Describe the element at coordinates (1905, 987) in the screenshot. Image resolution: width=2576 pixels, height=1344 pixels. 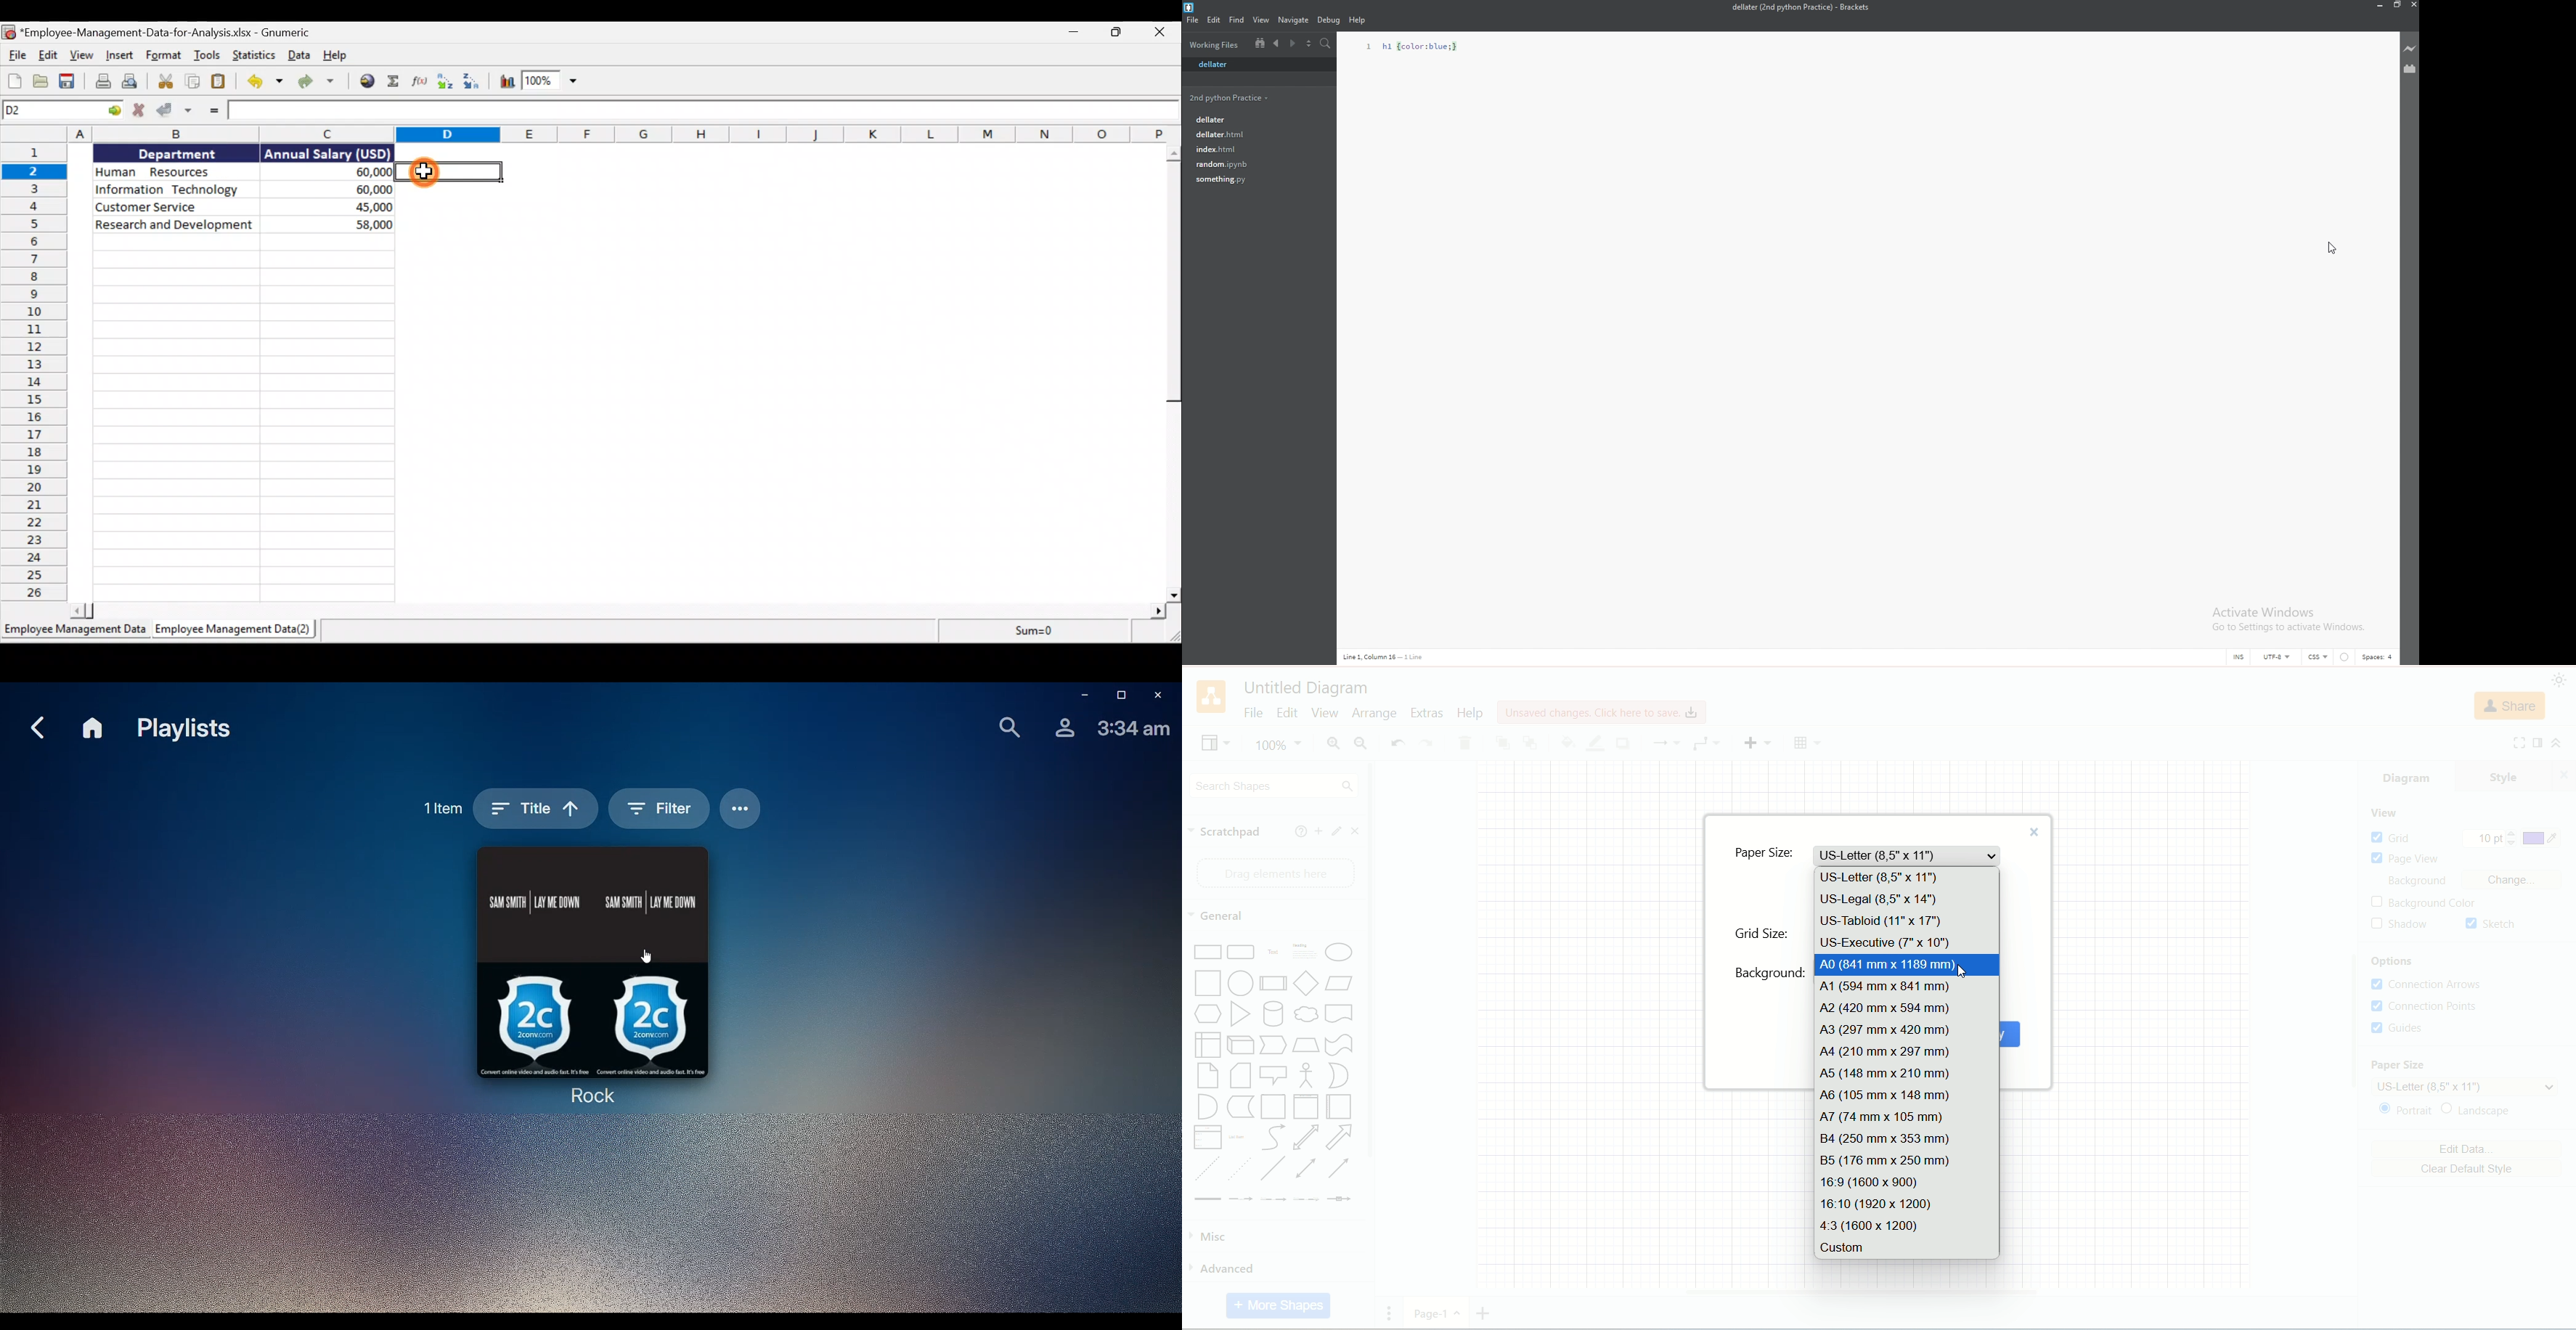
I see `A1` at that location.